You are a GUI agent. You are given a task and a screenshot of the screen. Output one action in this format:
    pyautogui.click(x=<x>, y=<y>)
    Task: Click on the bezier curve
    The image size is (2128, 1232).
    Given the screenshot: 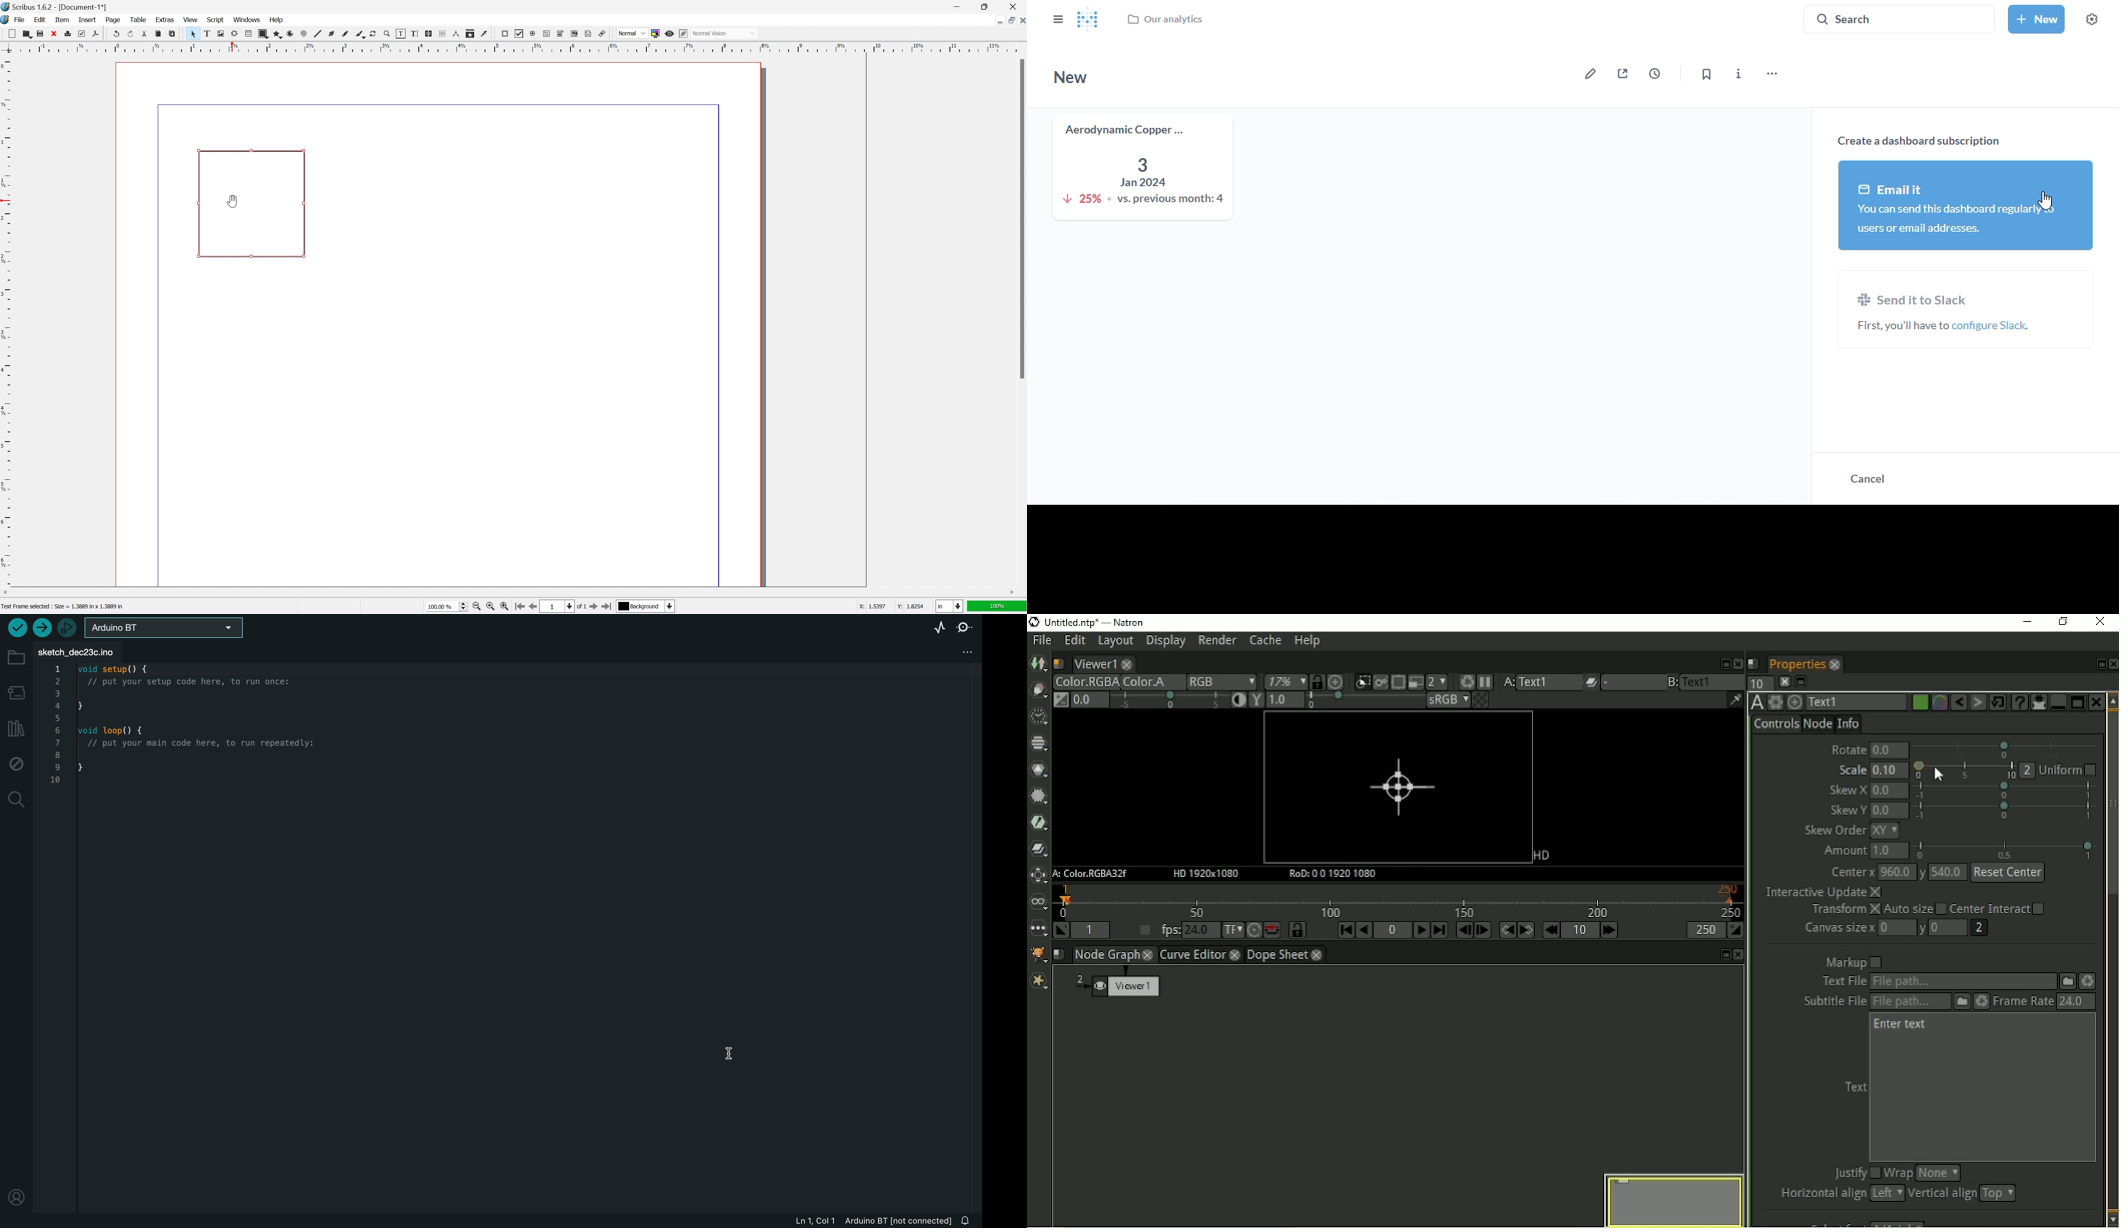 What is the action you would take?
    pyautogui.click(x=360, y=35)
    